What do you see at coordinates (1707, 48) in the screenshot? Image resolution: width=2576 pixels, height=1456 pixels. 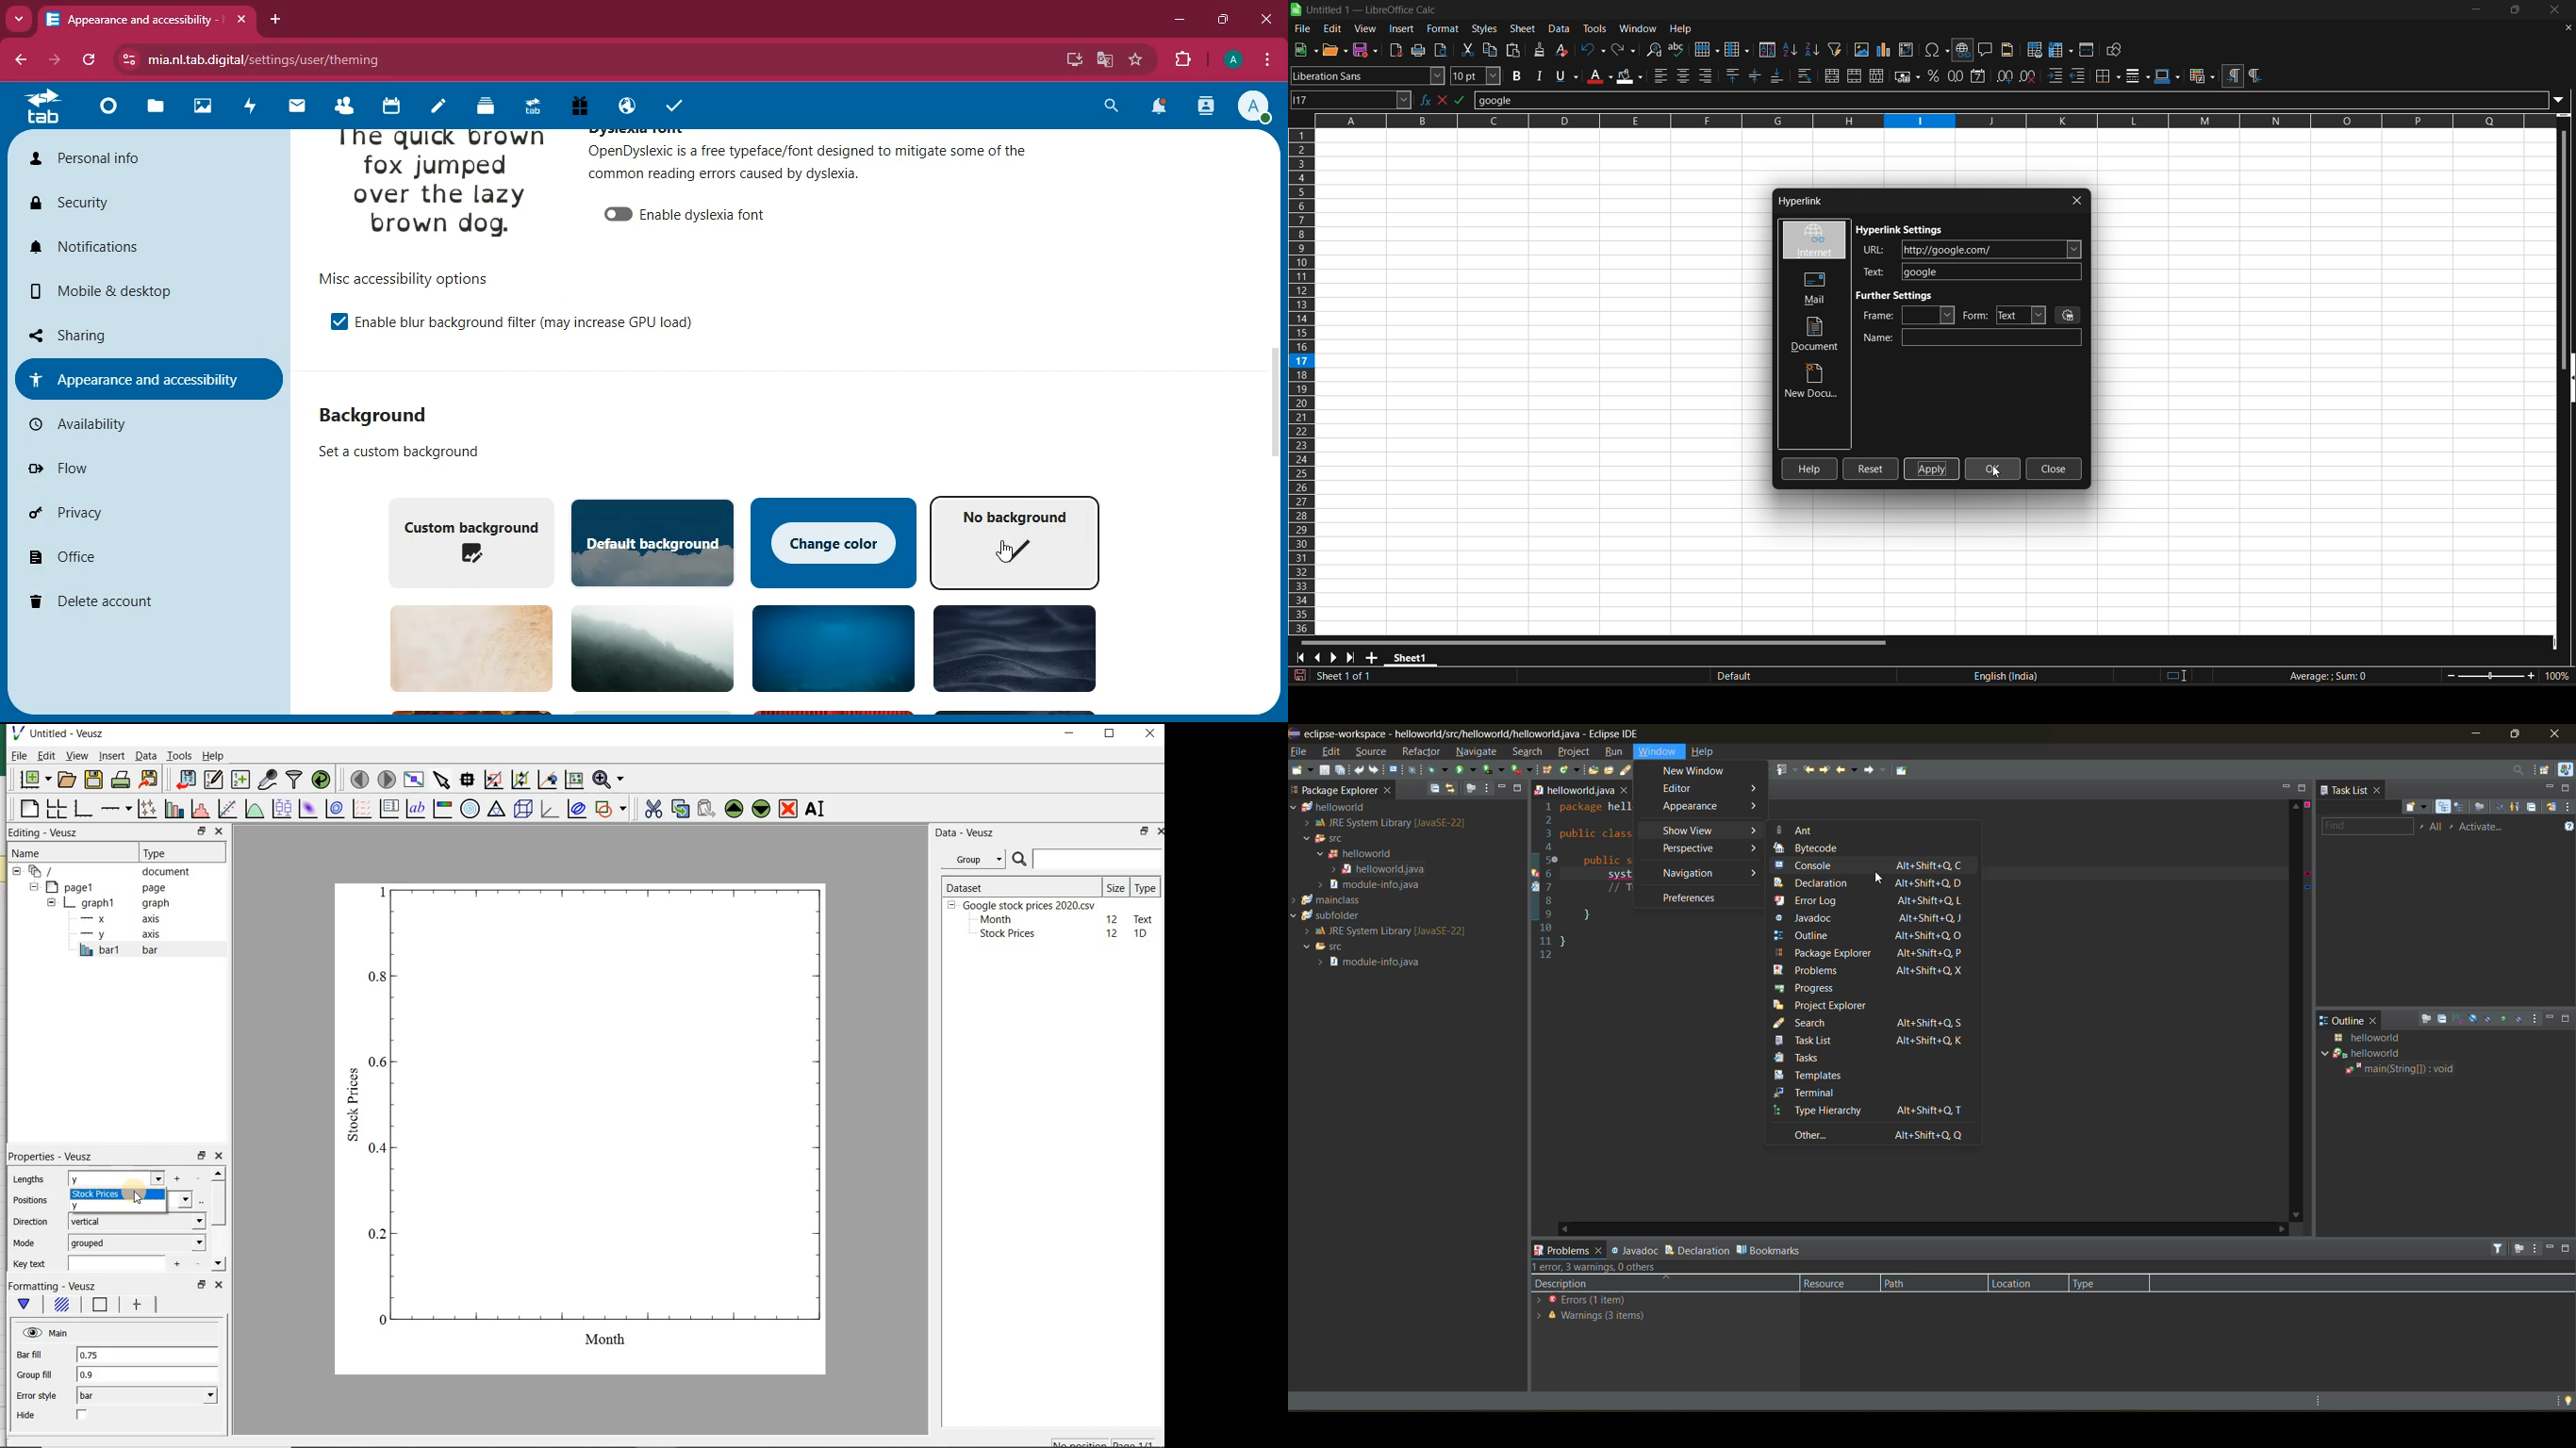 I see `row` at bounding box center [1707, 48].